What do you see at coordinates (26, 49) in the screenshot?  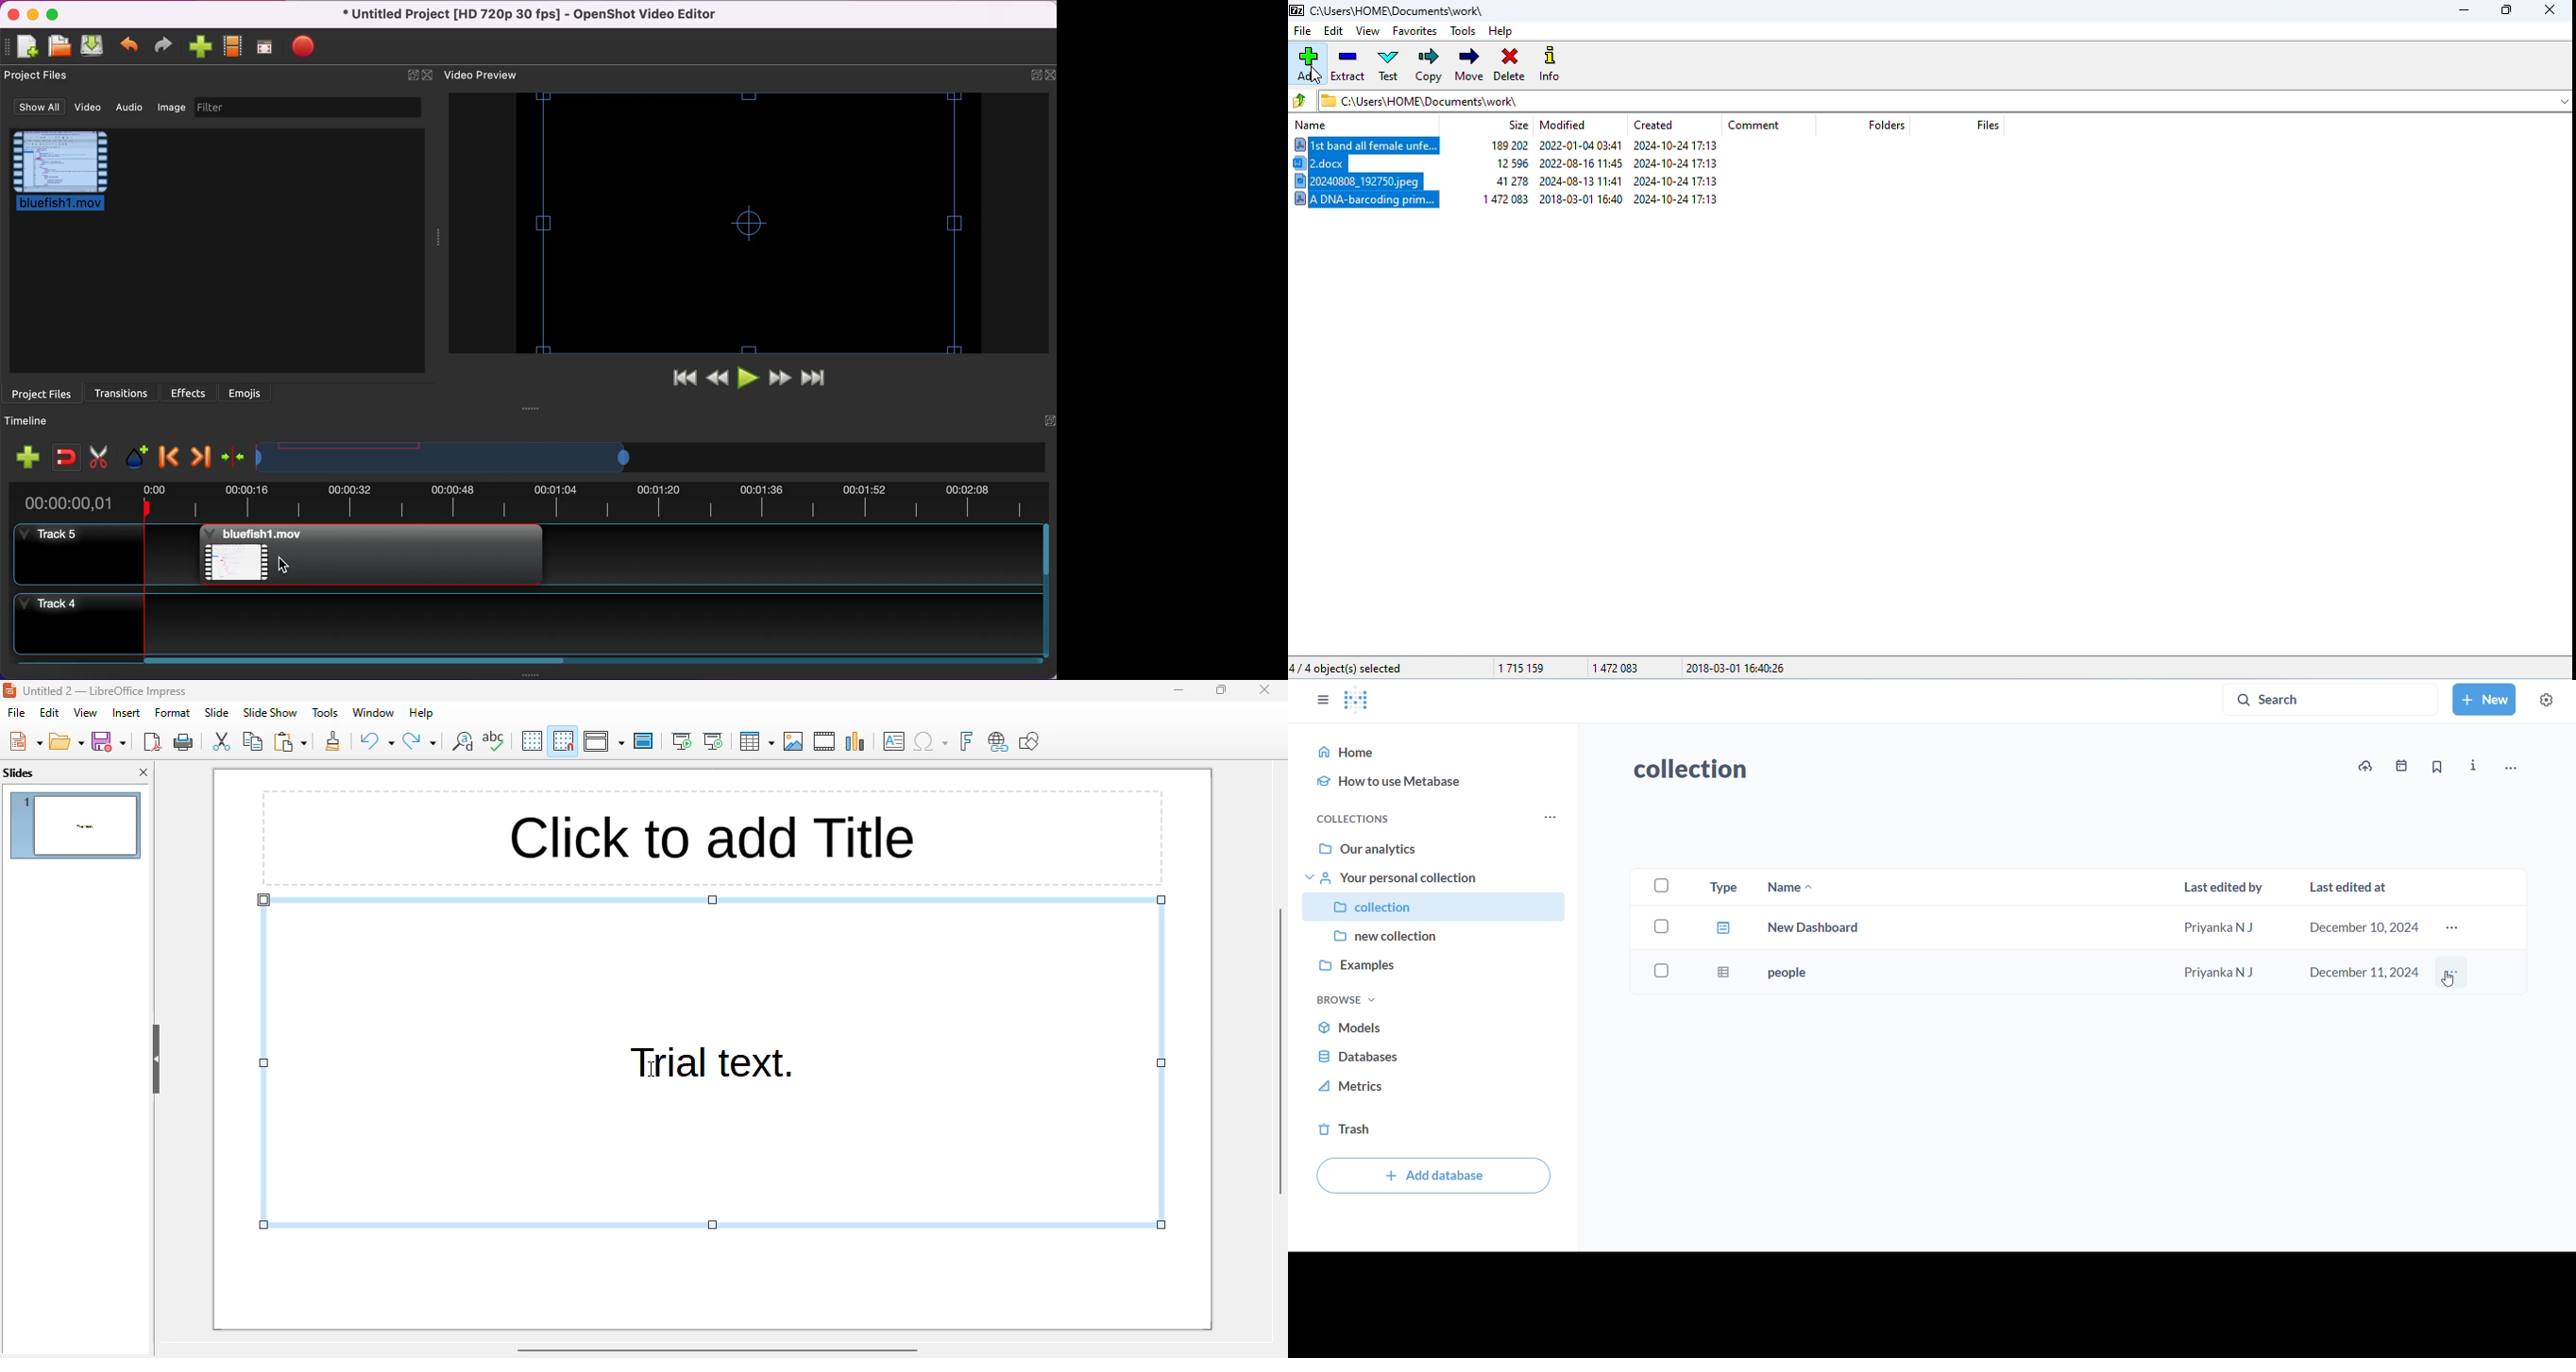 I see `new project` at bounding box center [26, 49].